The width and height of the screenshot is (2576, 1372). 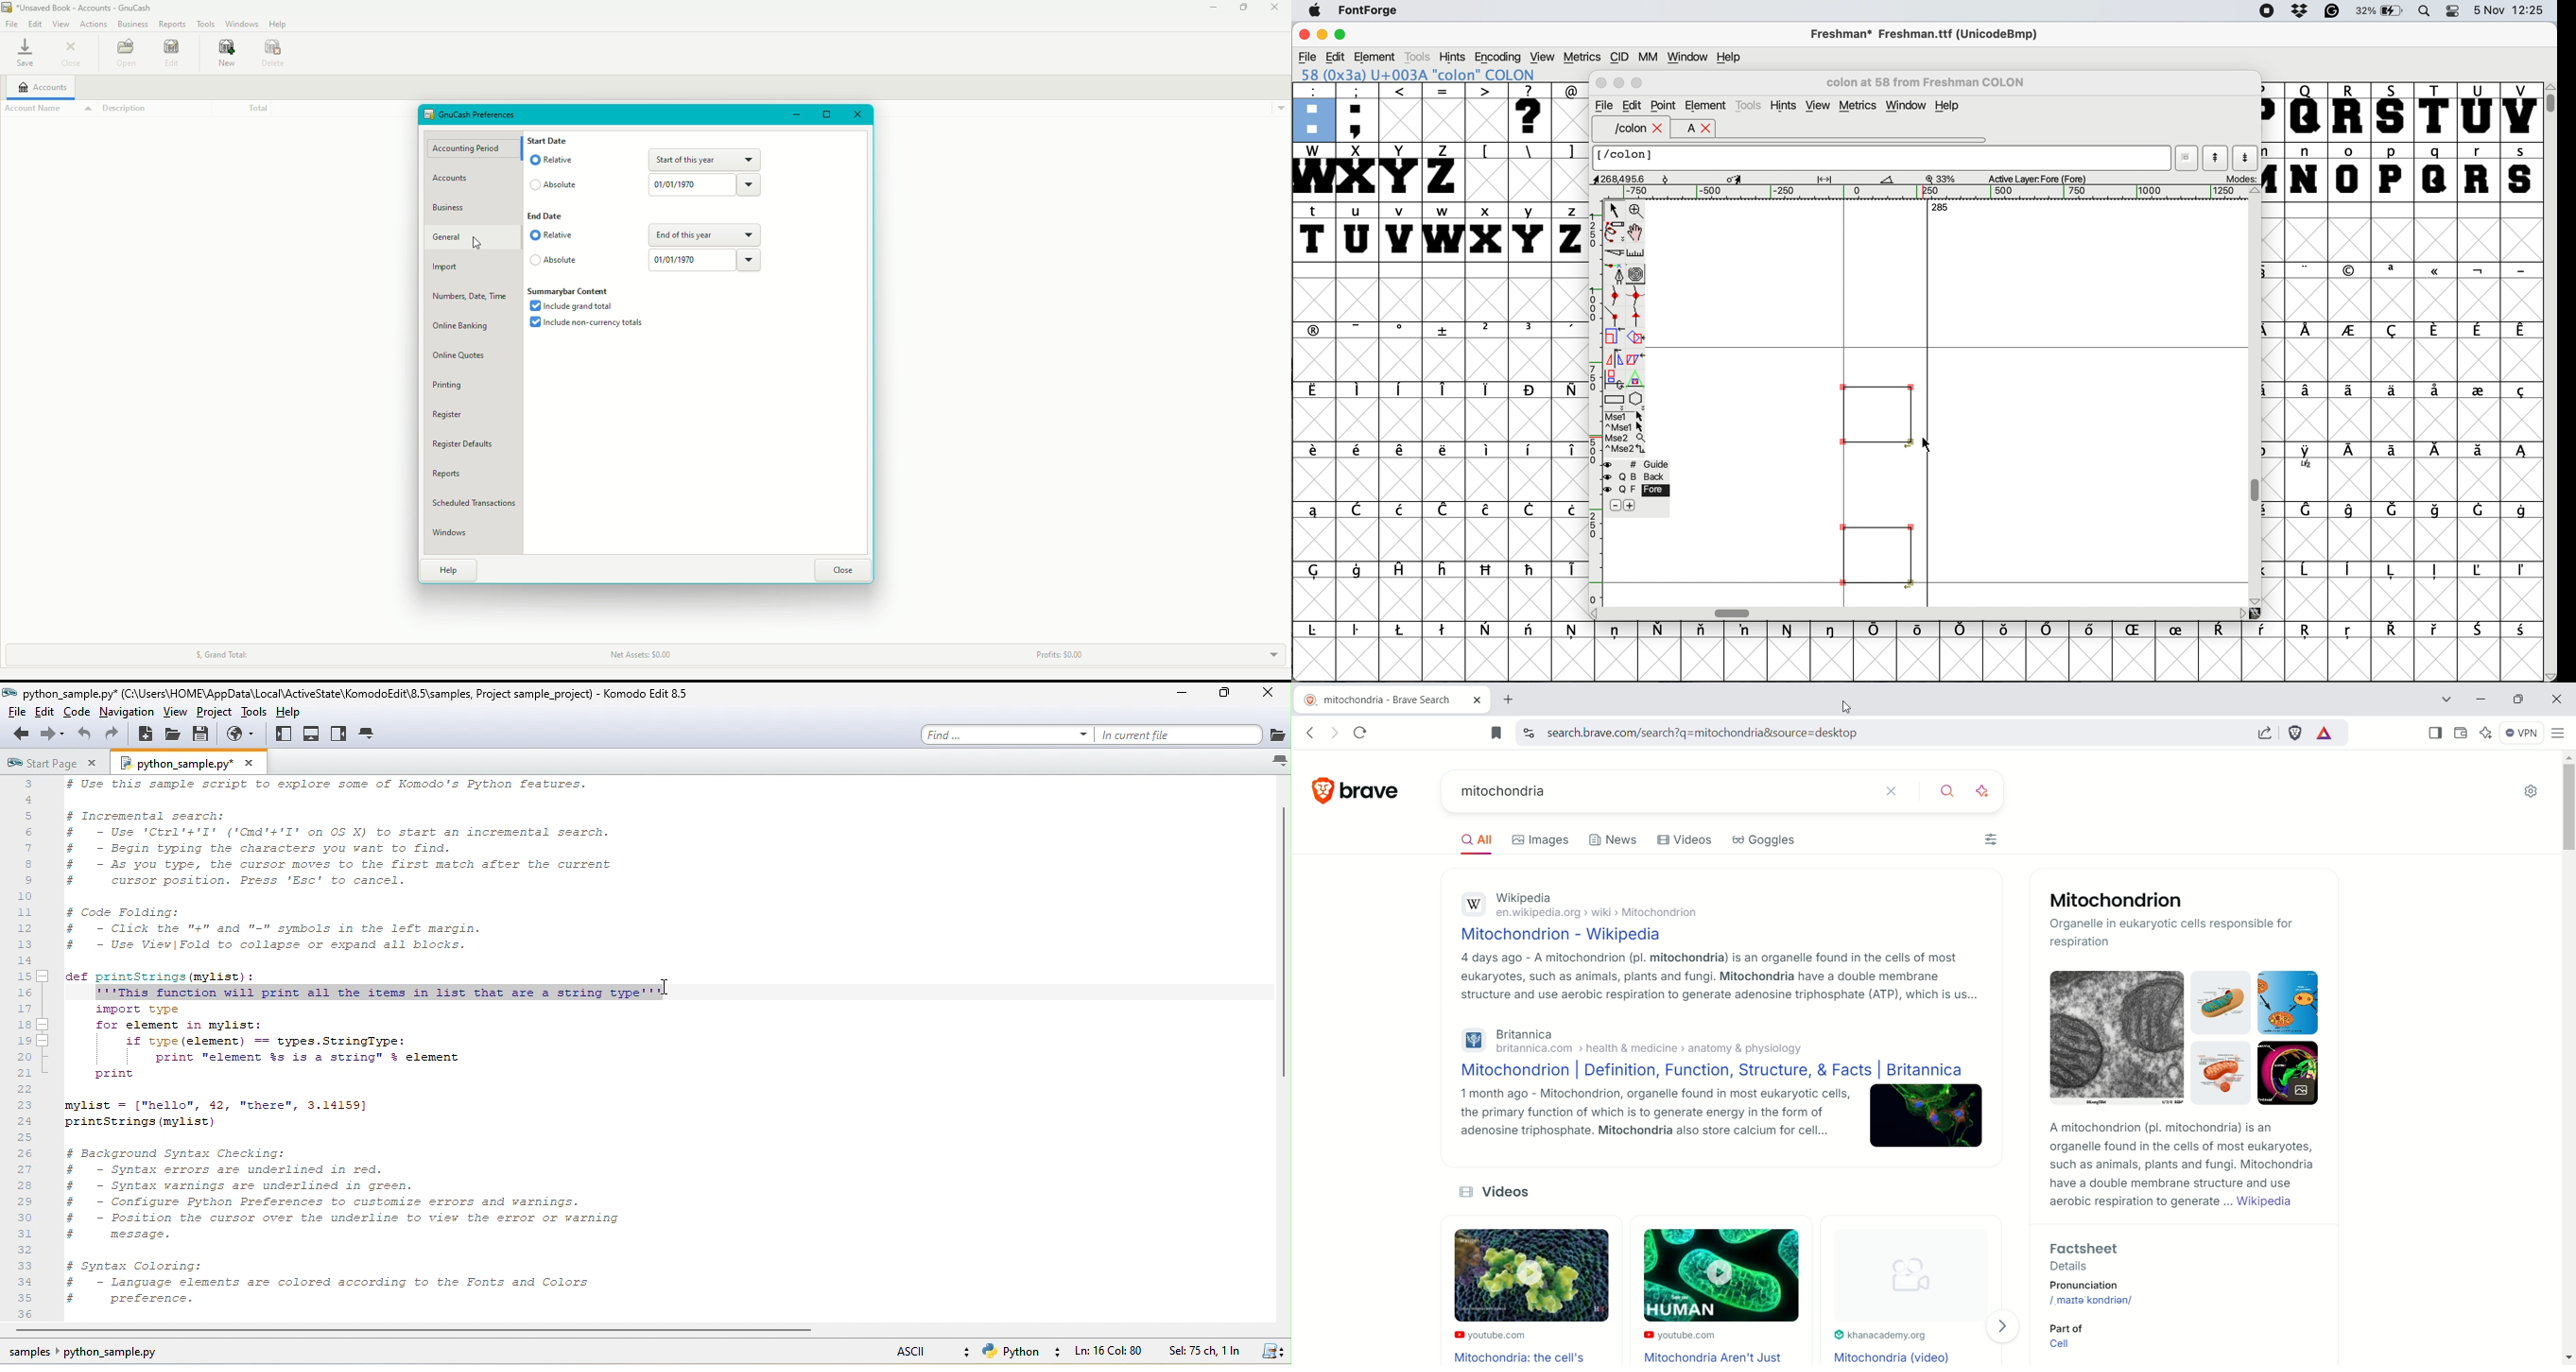 I want to click on symbol, so click(x=1360, y=391).